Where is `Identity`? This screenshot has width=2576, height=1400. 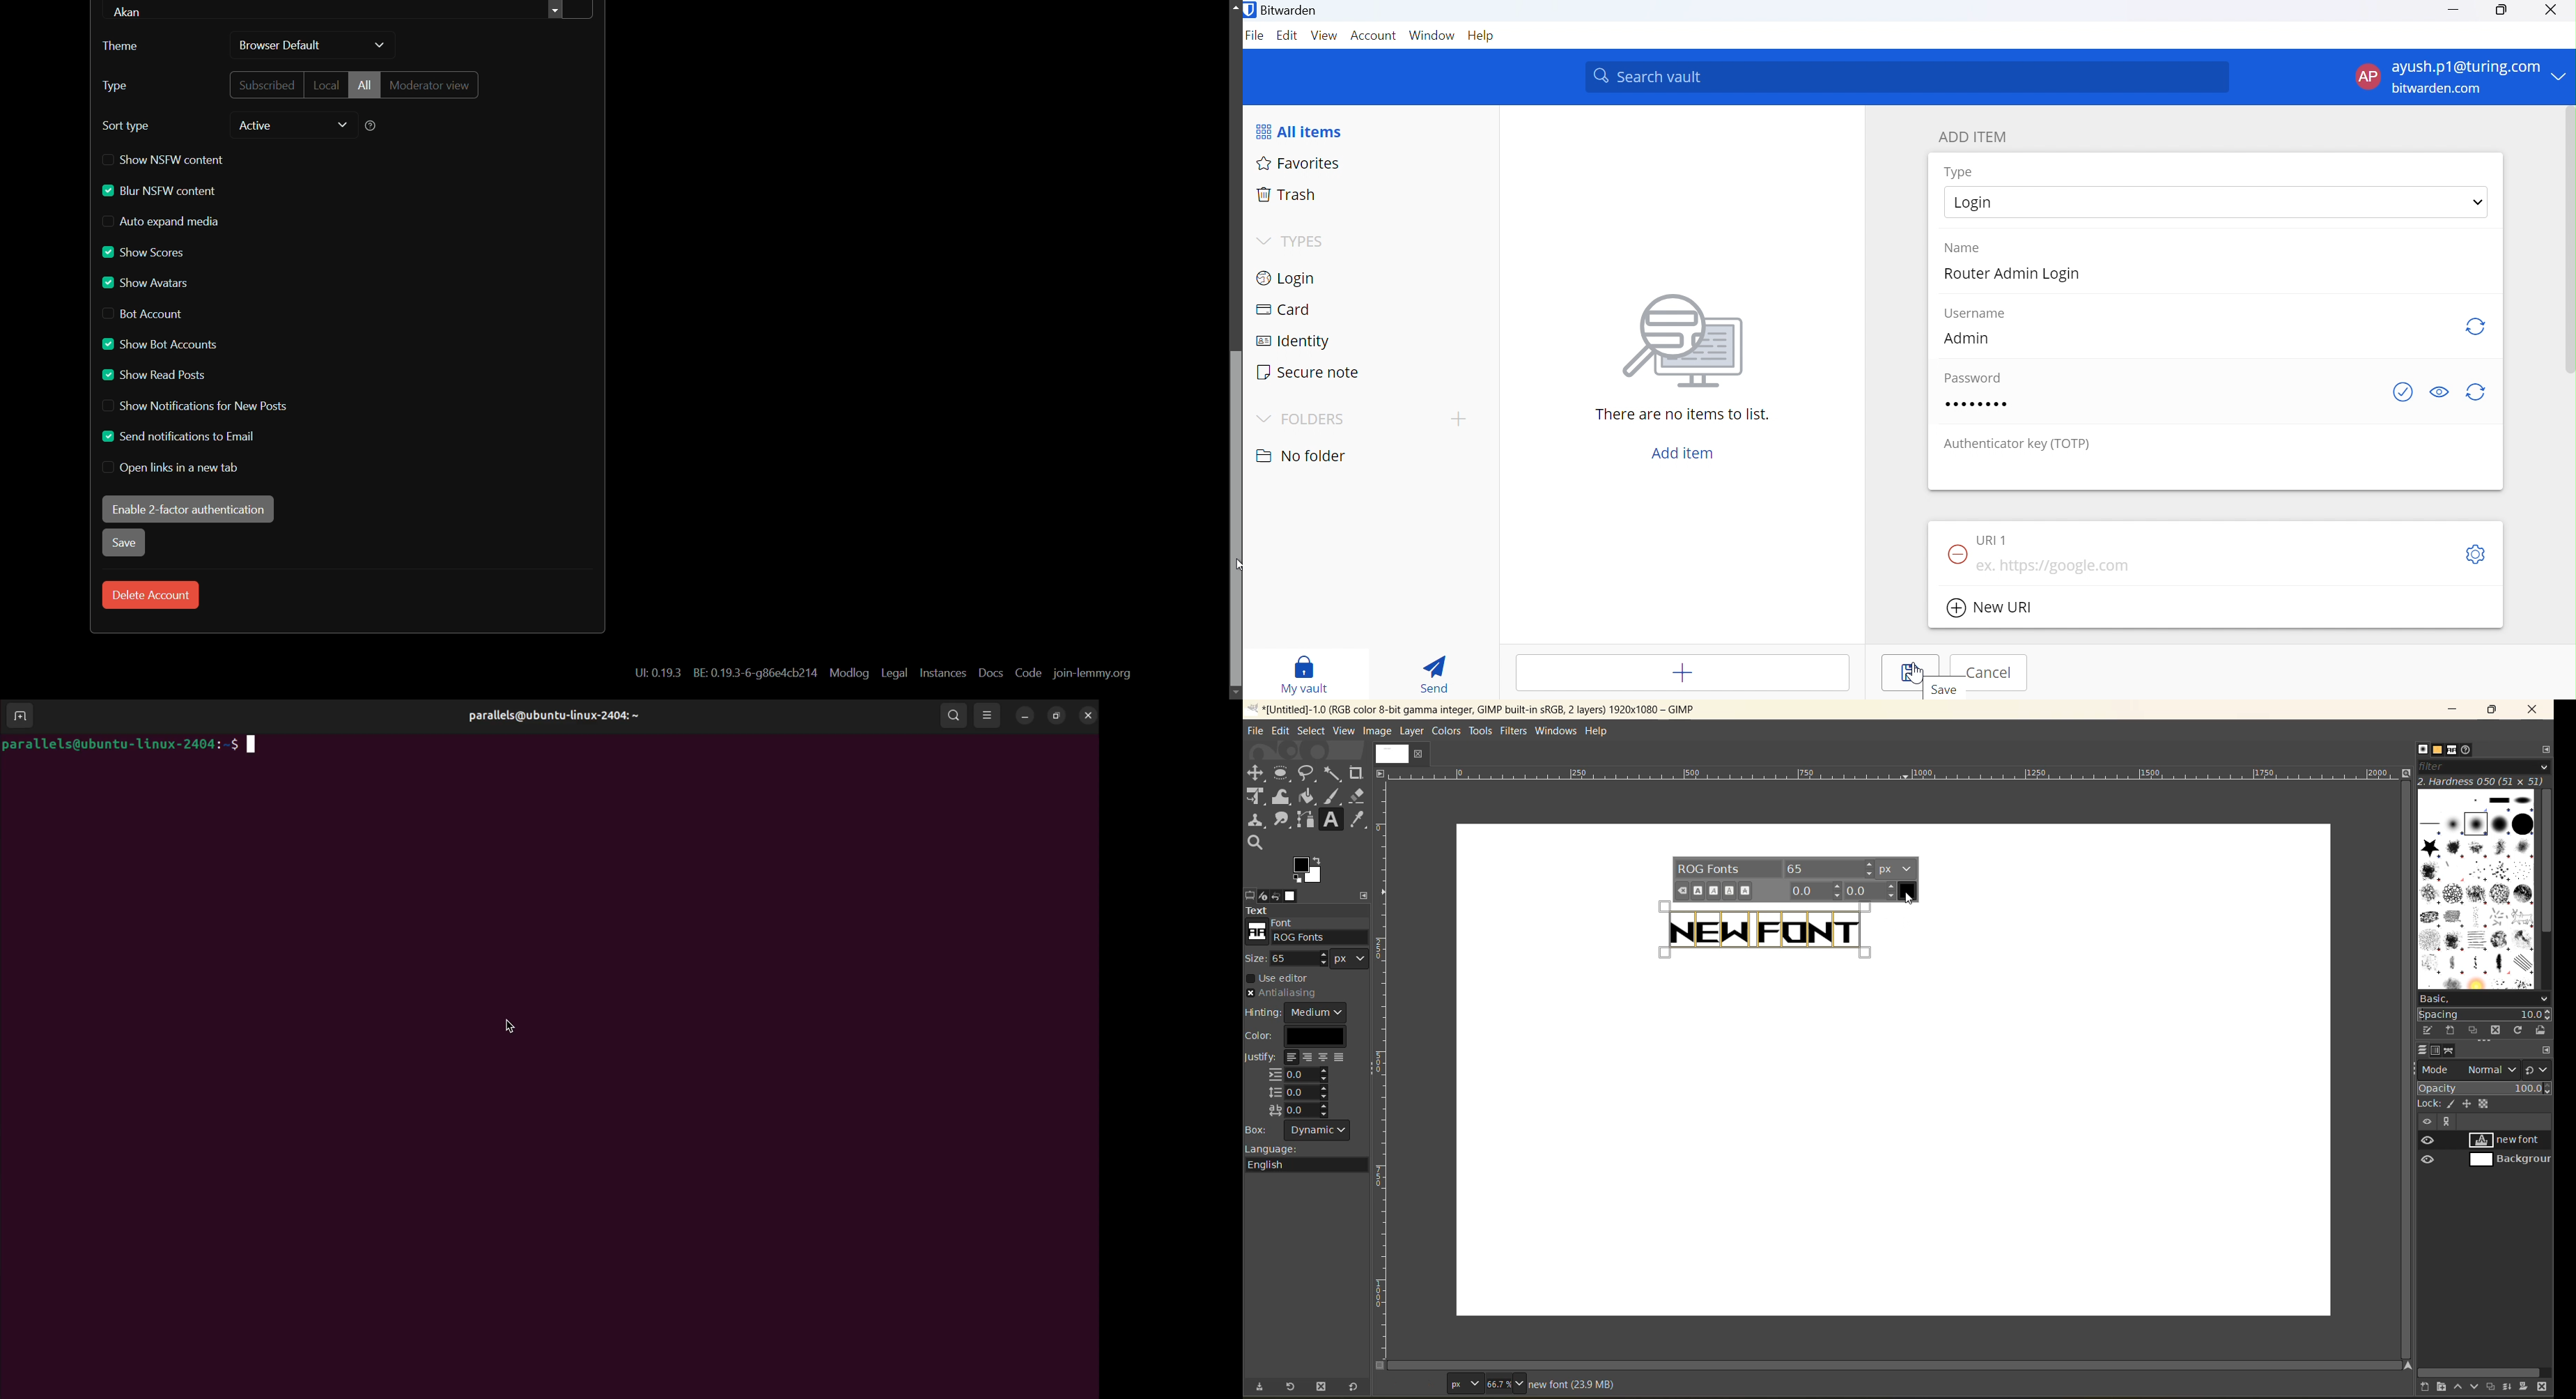 Identity is located at coordinates (1300, 340).